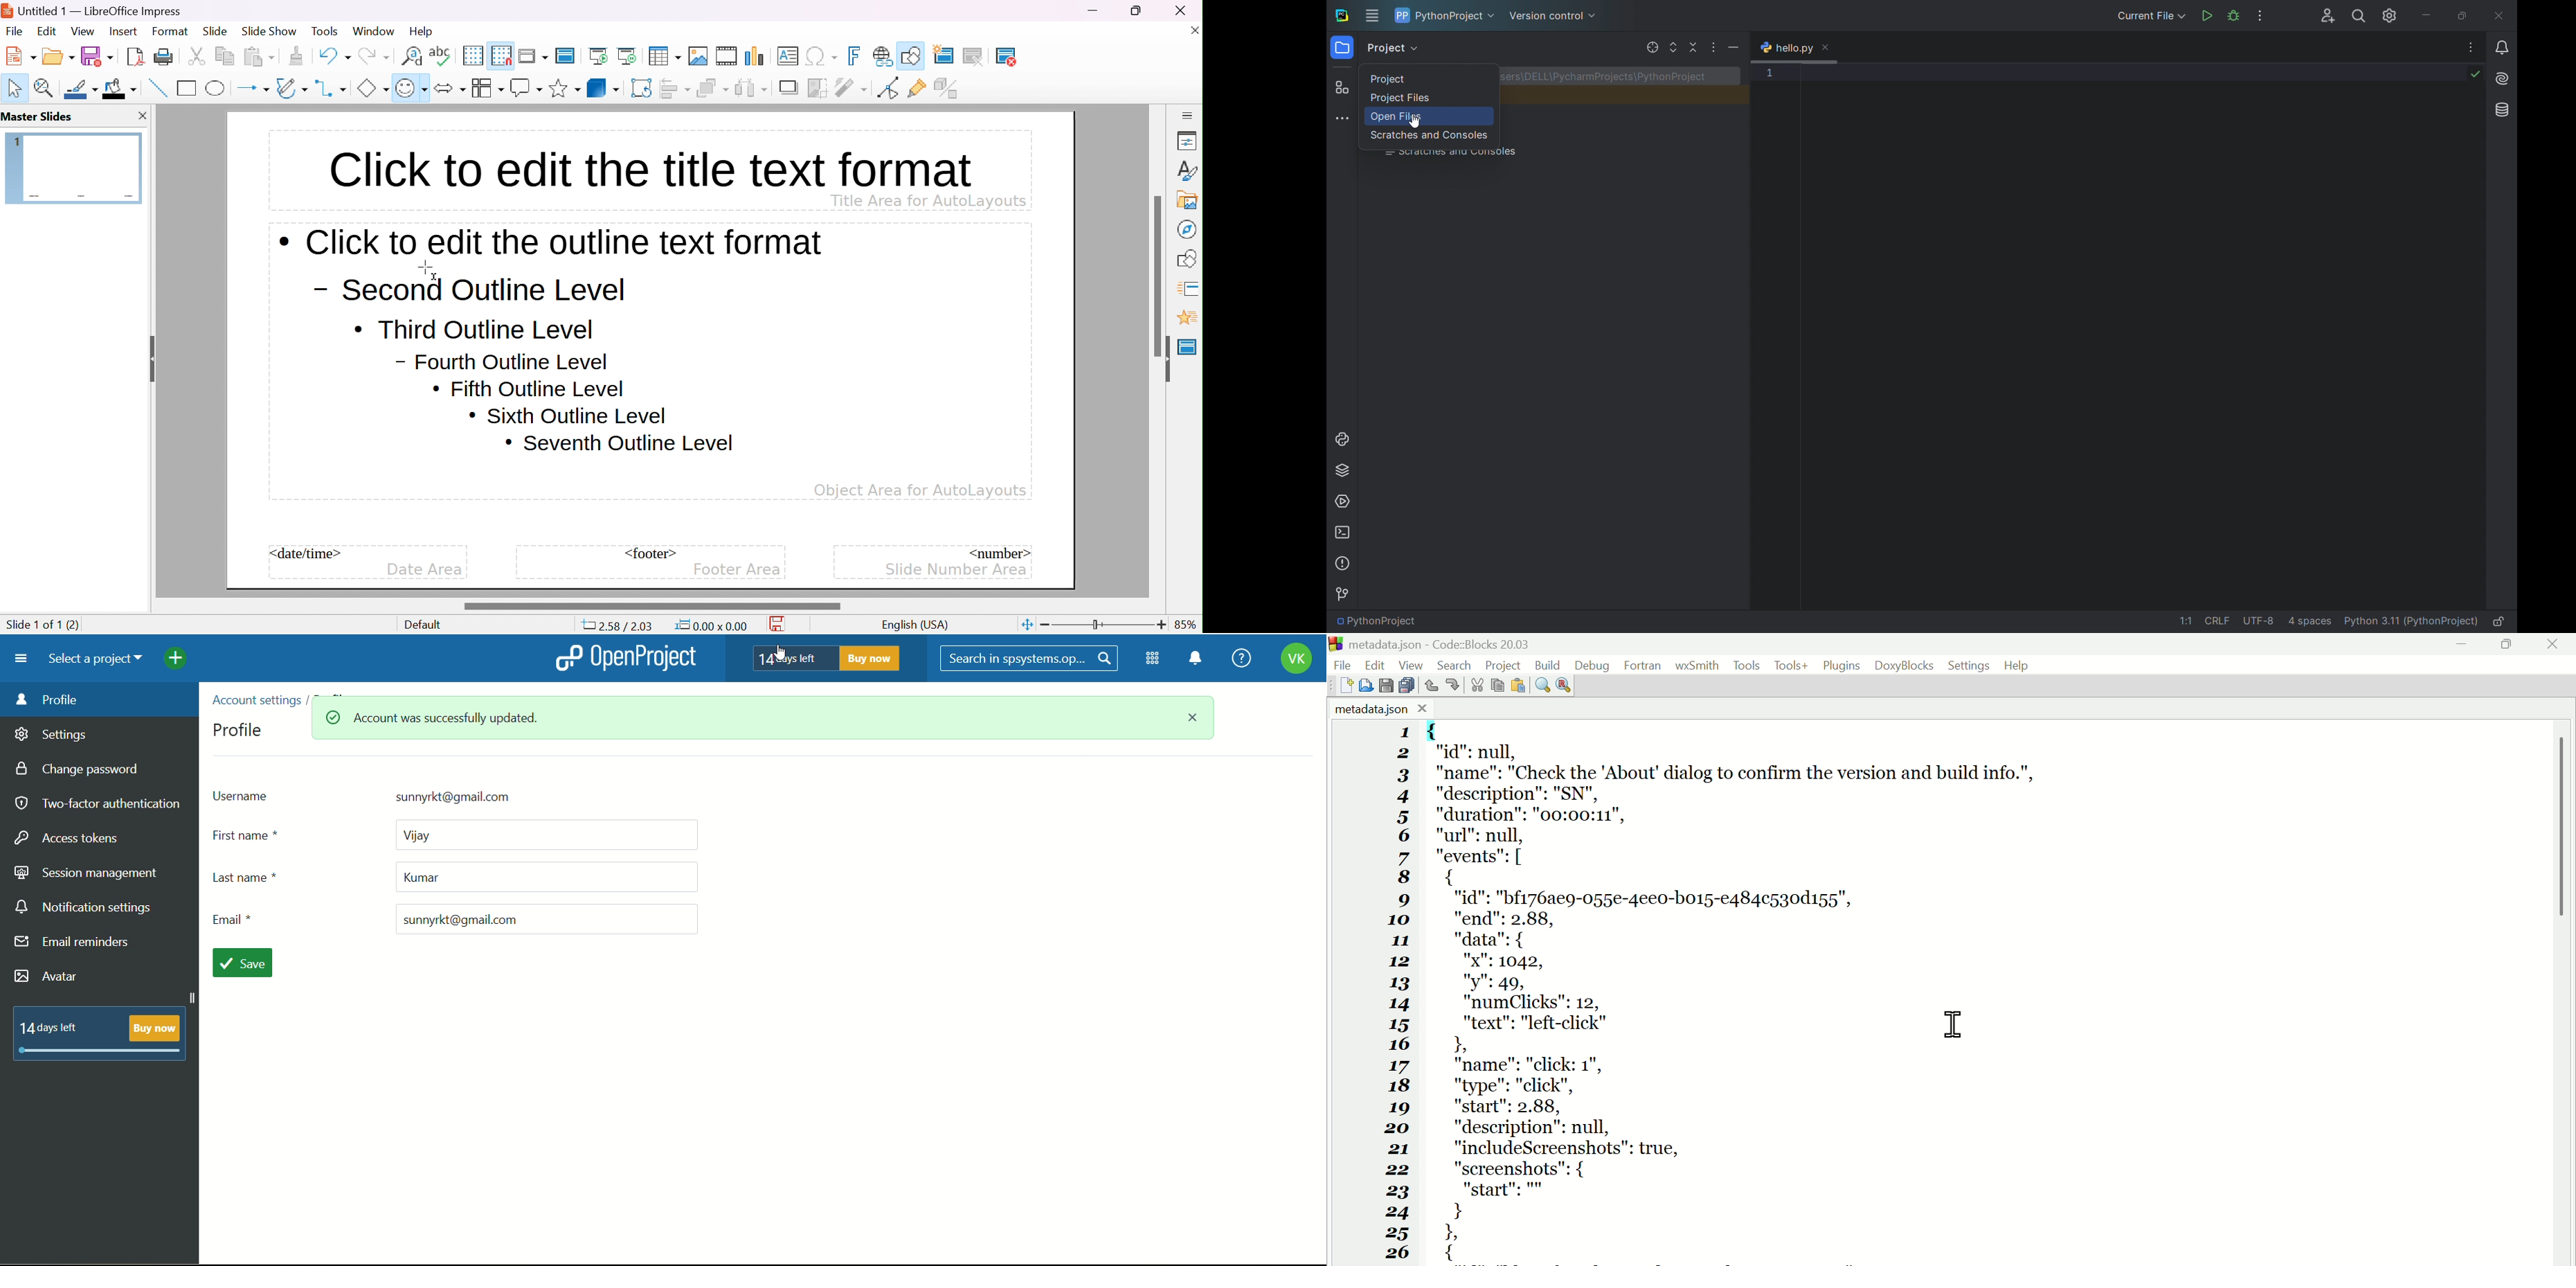 The width and height of the screenshot is (2576, 1288). I want to click on connectors, so click(331, 88).